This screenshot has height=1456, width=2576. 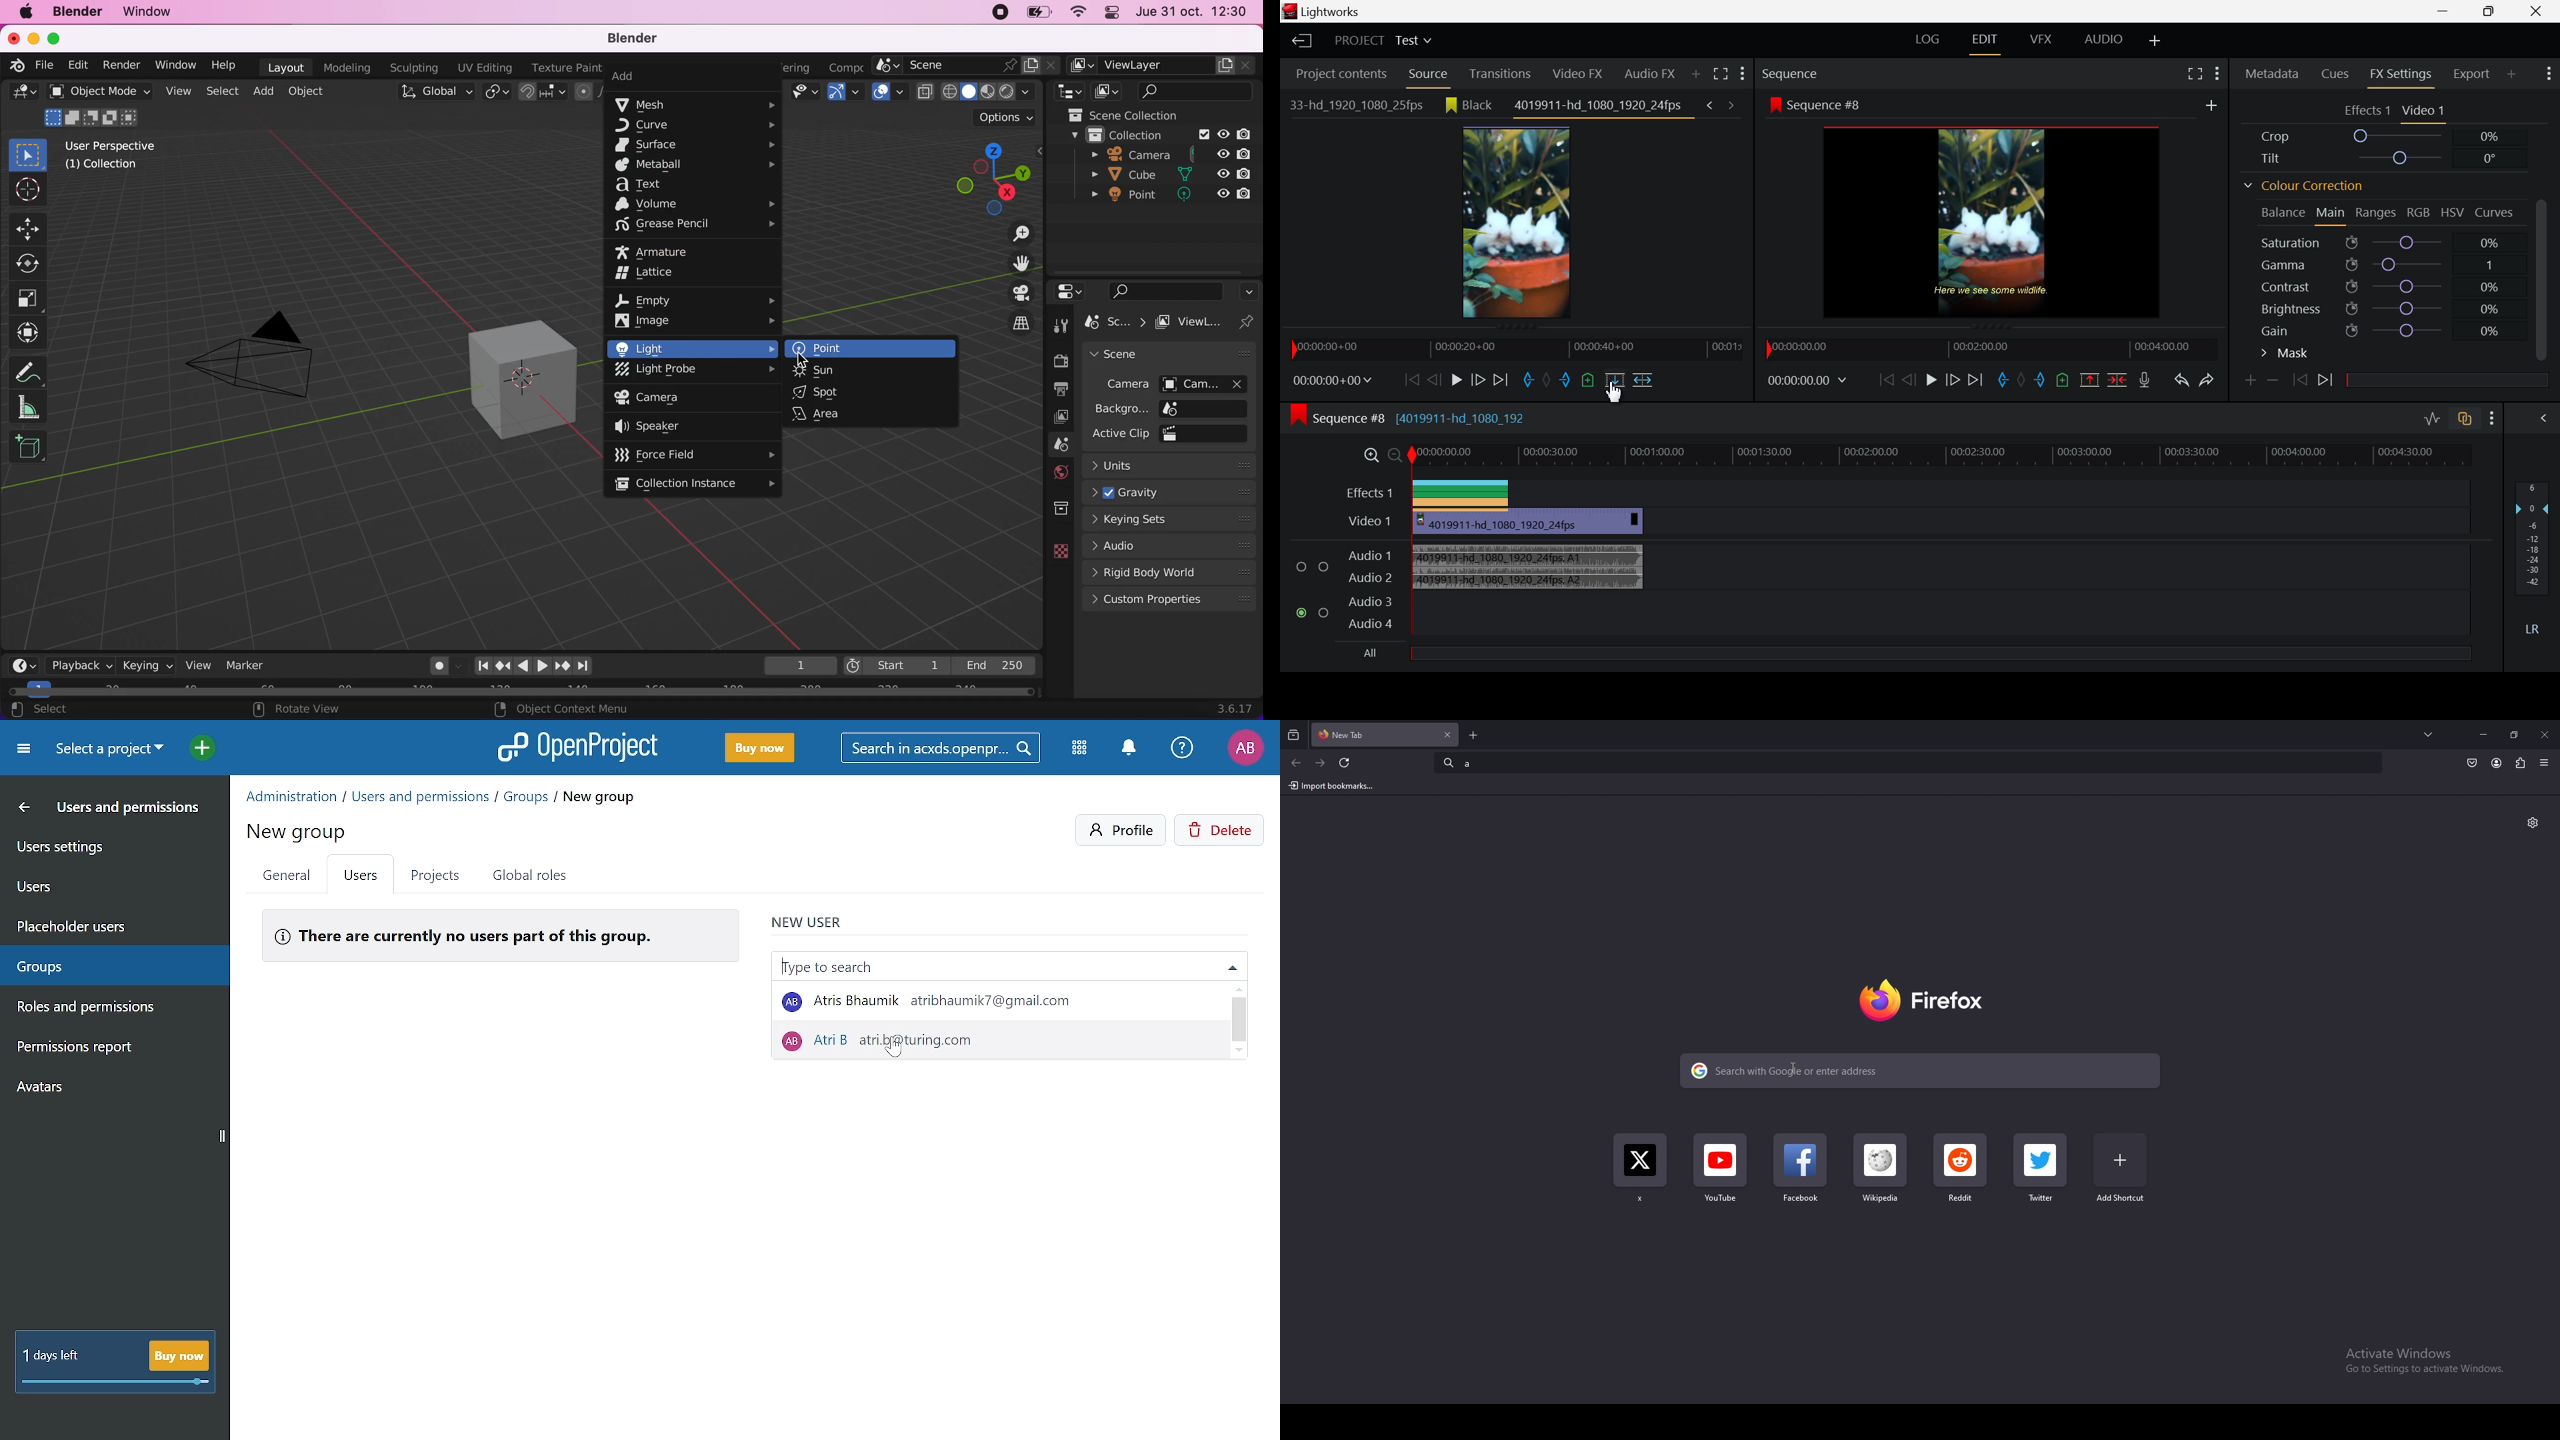 What do you see at coordinates (2331, 214) in the screenshot?
I see `Main Tab Open` at bounding box center [2331, 214].